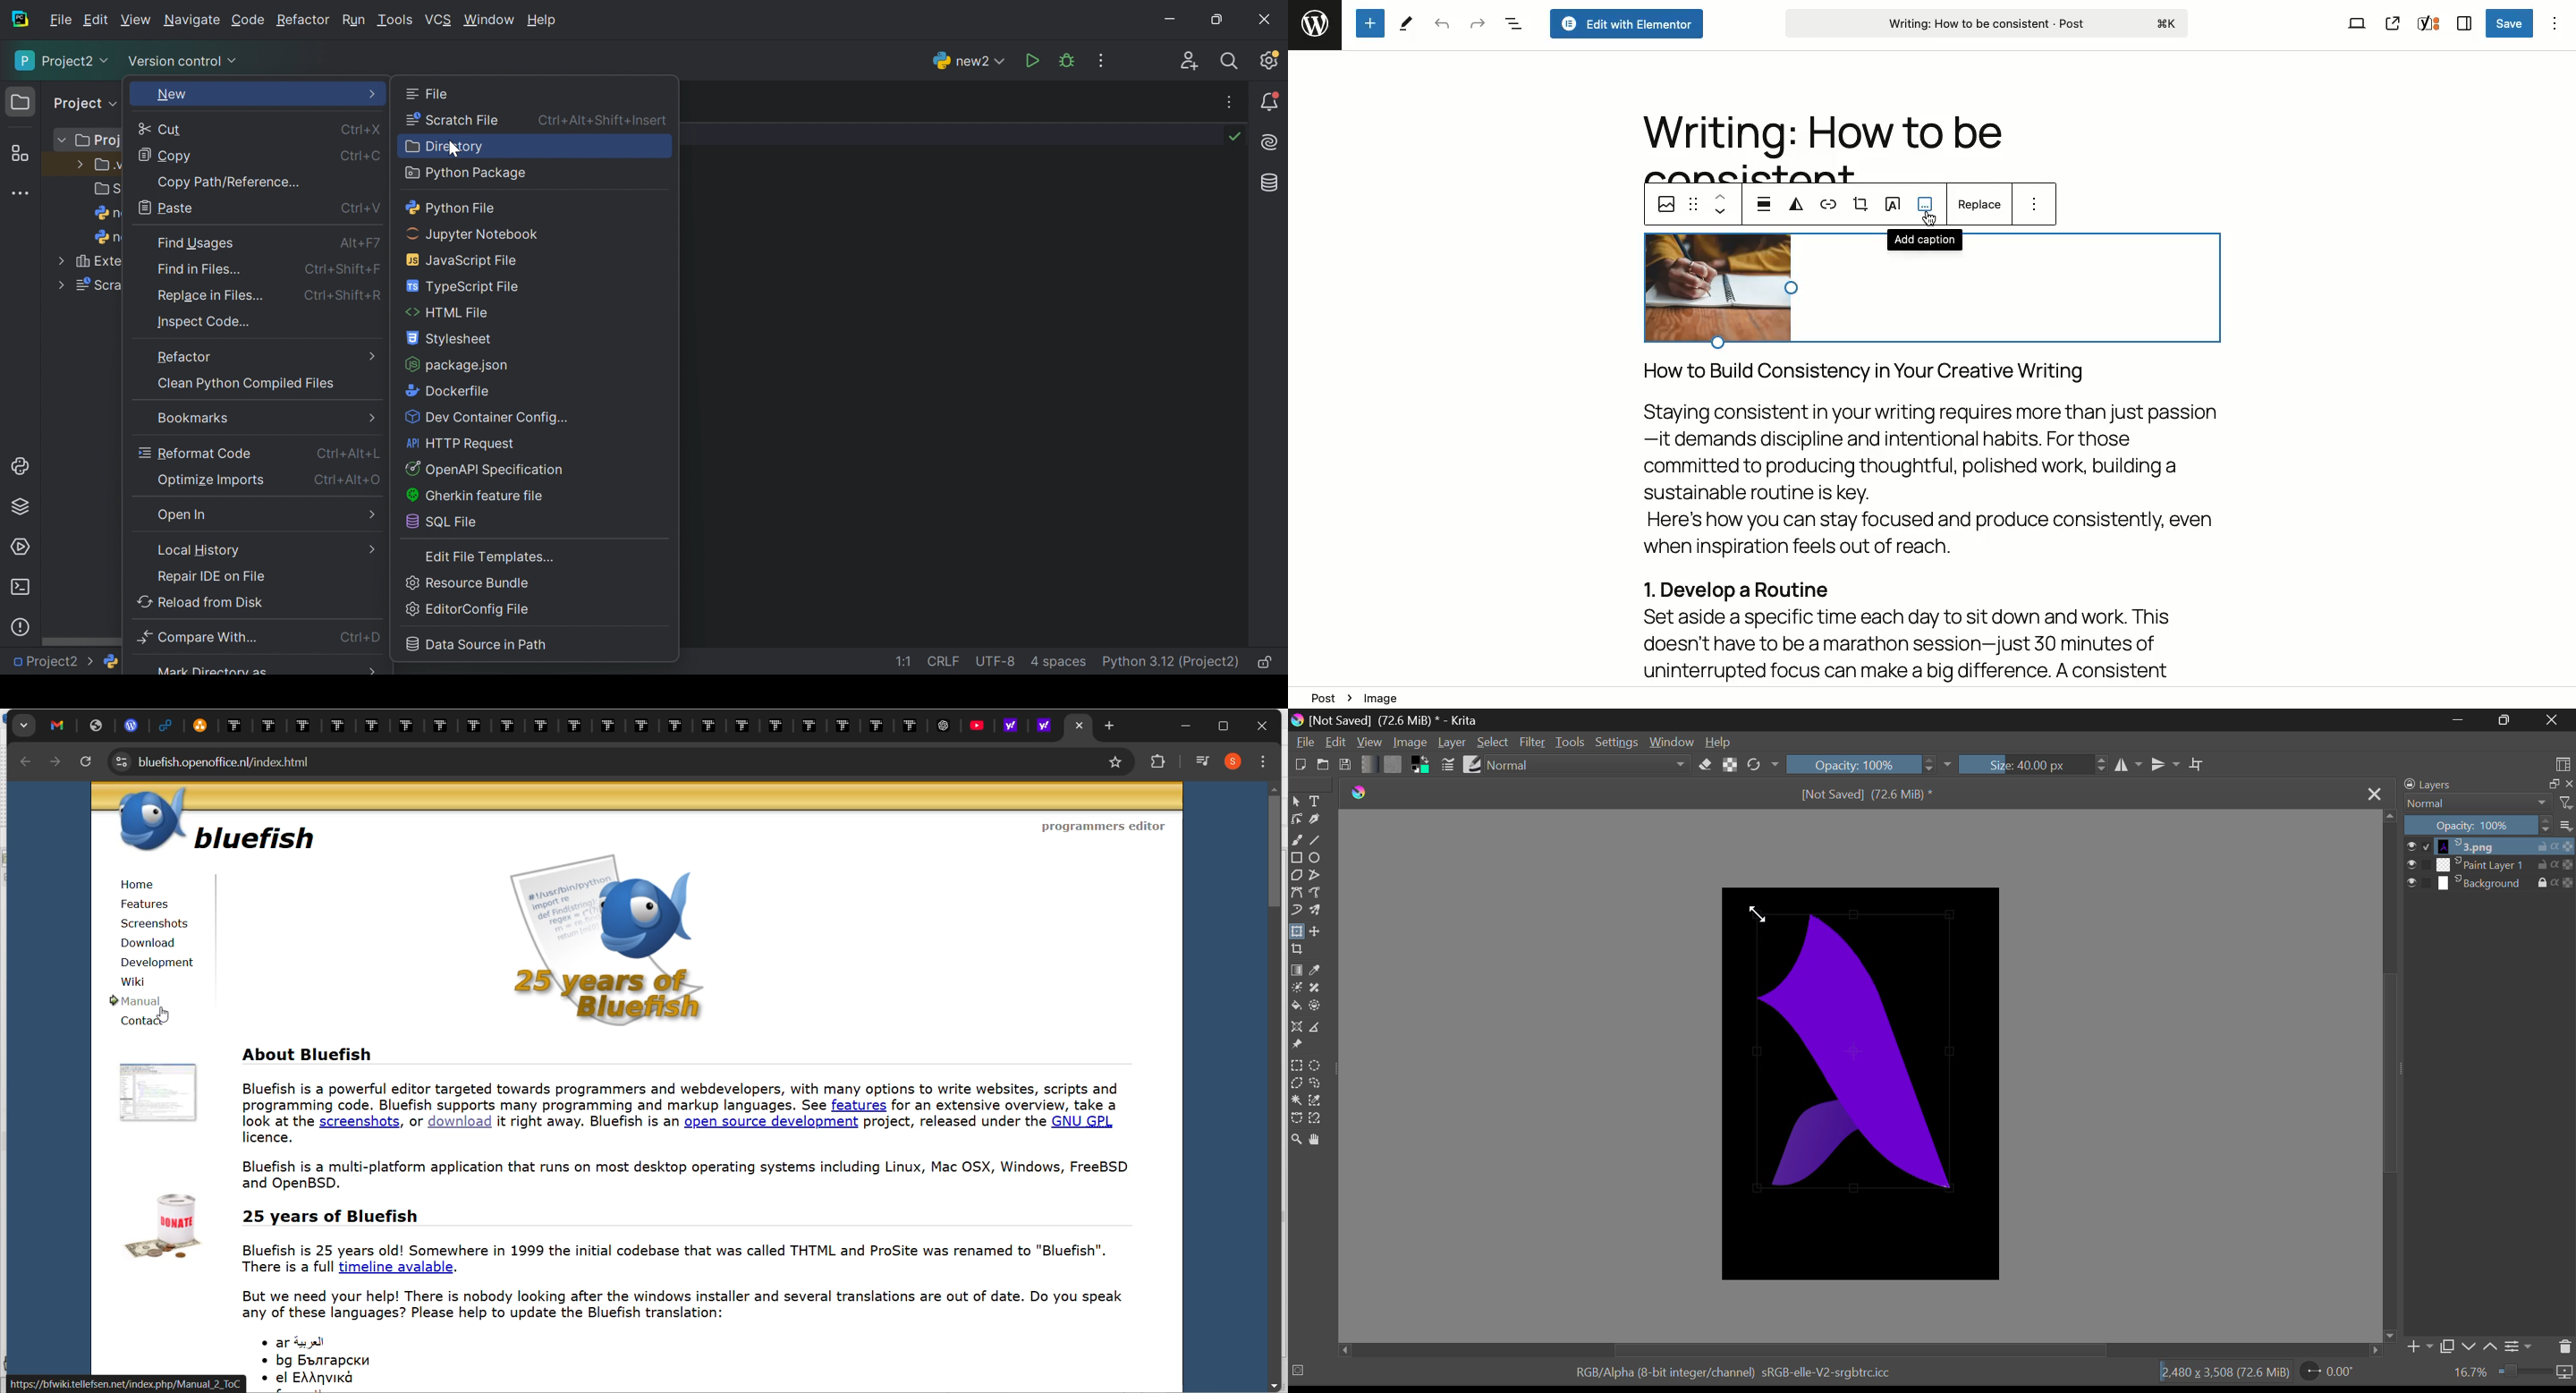  What do you see at coordinates (2568, 783) in the screenshot?
I see `close` at bounding box center [2568, 783].